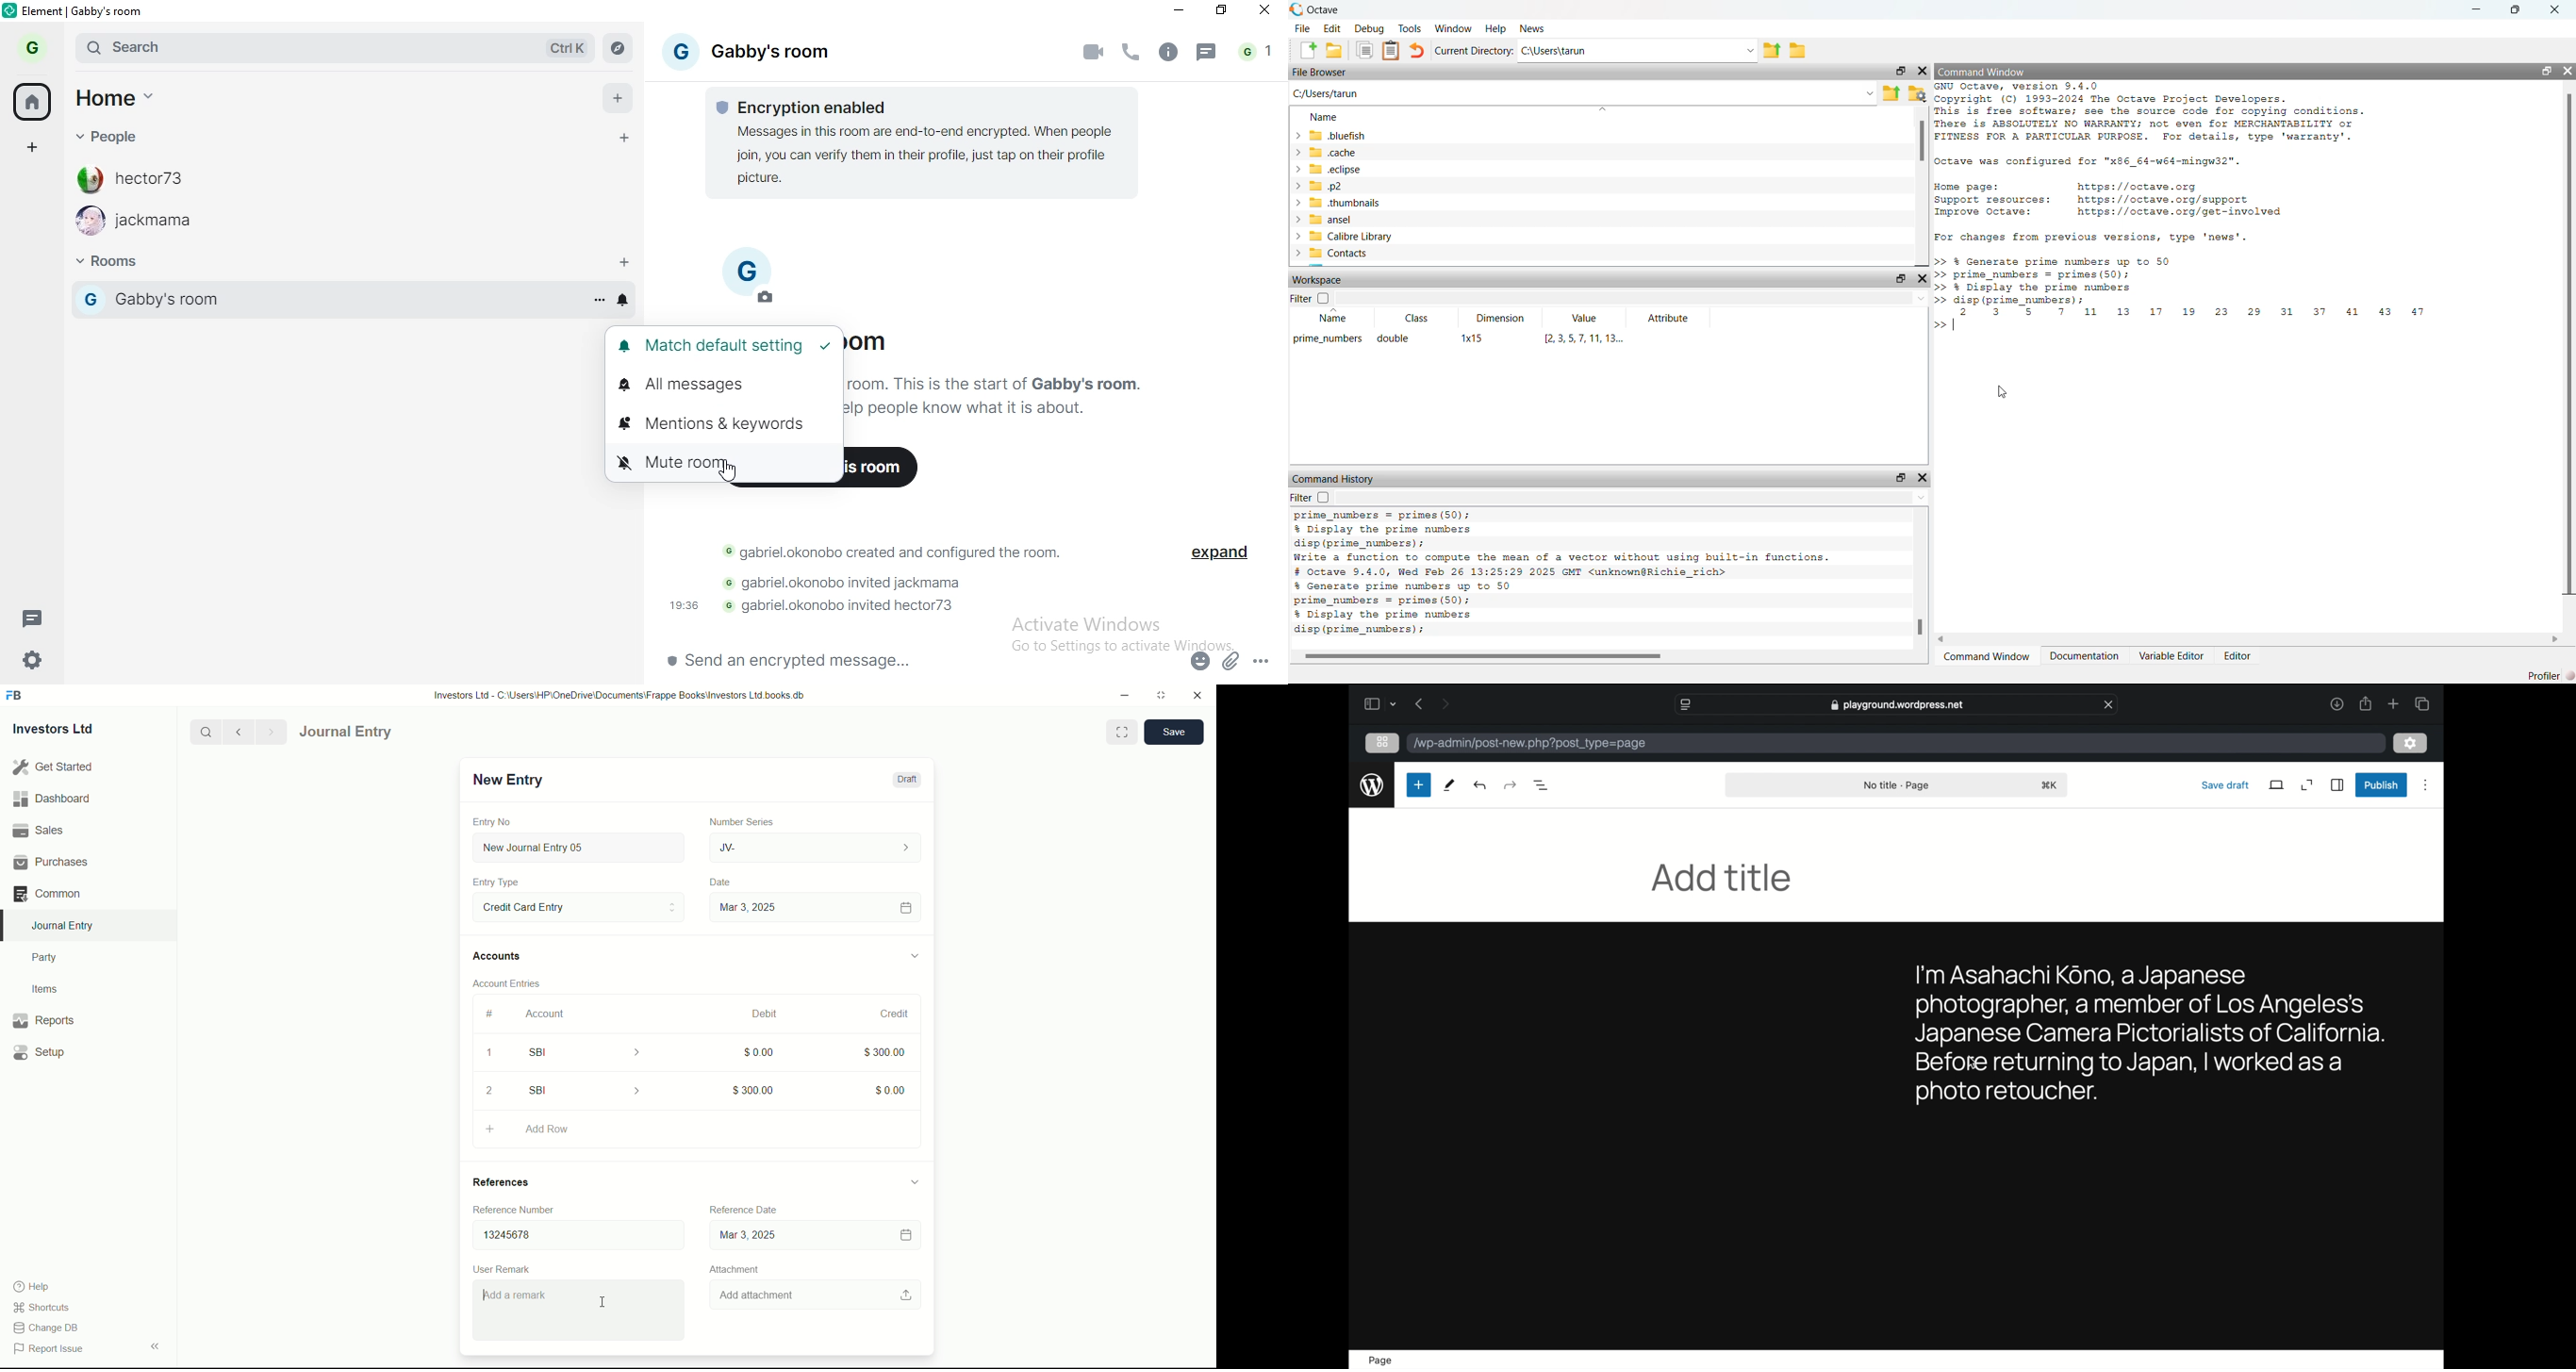  Describe the element at coordinates (892, 1088) in the screenshot. I see `$0.00` at that location.